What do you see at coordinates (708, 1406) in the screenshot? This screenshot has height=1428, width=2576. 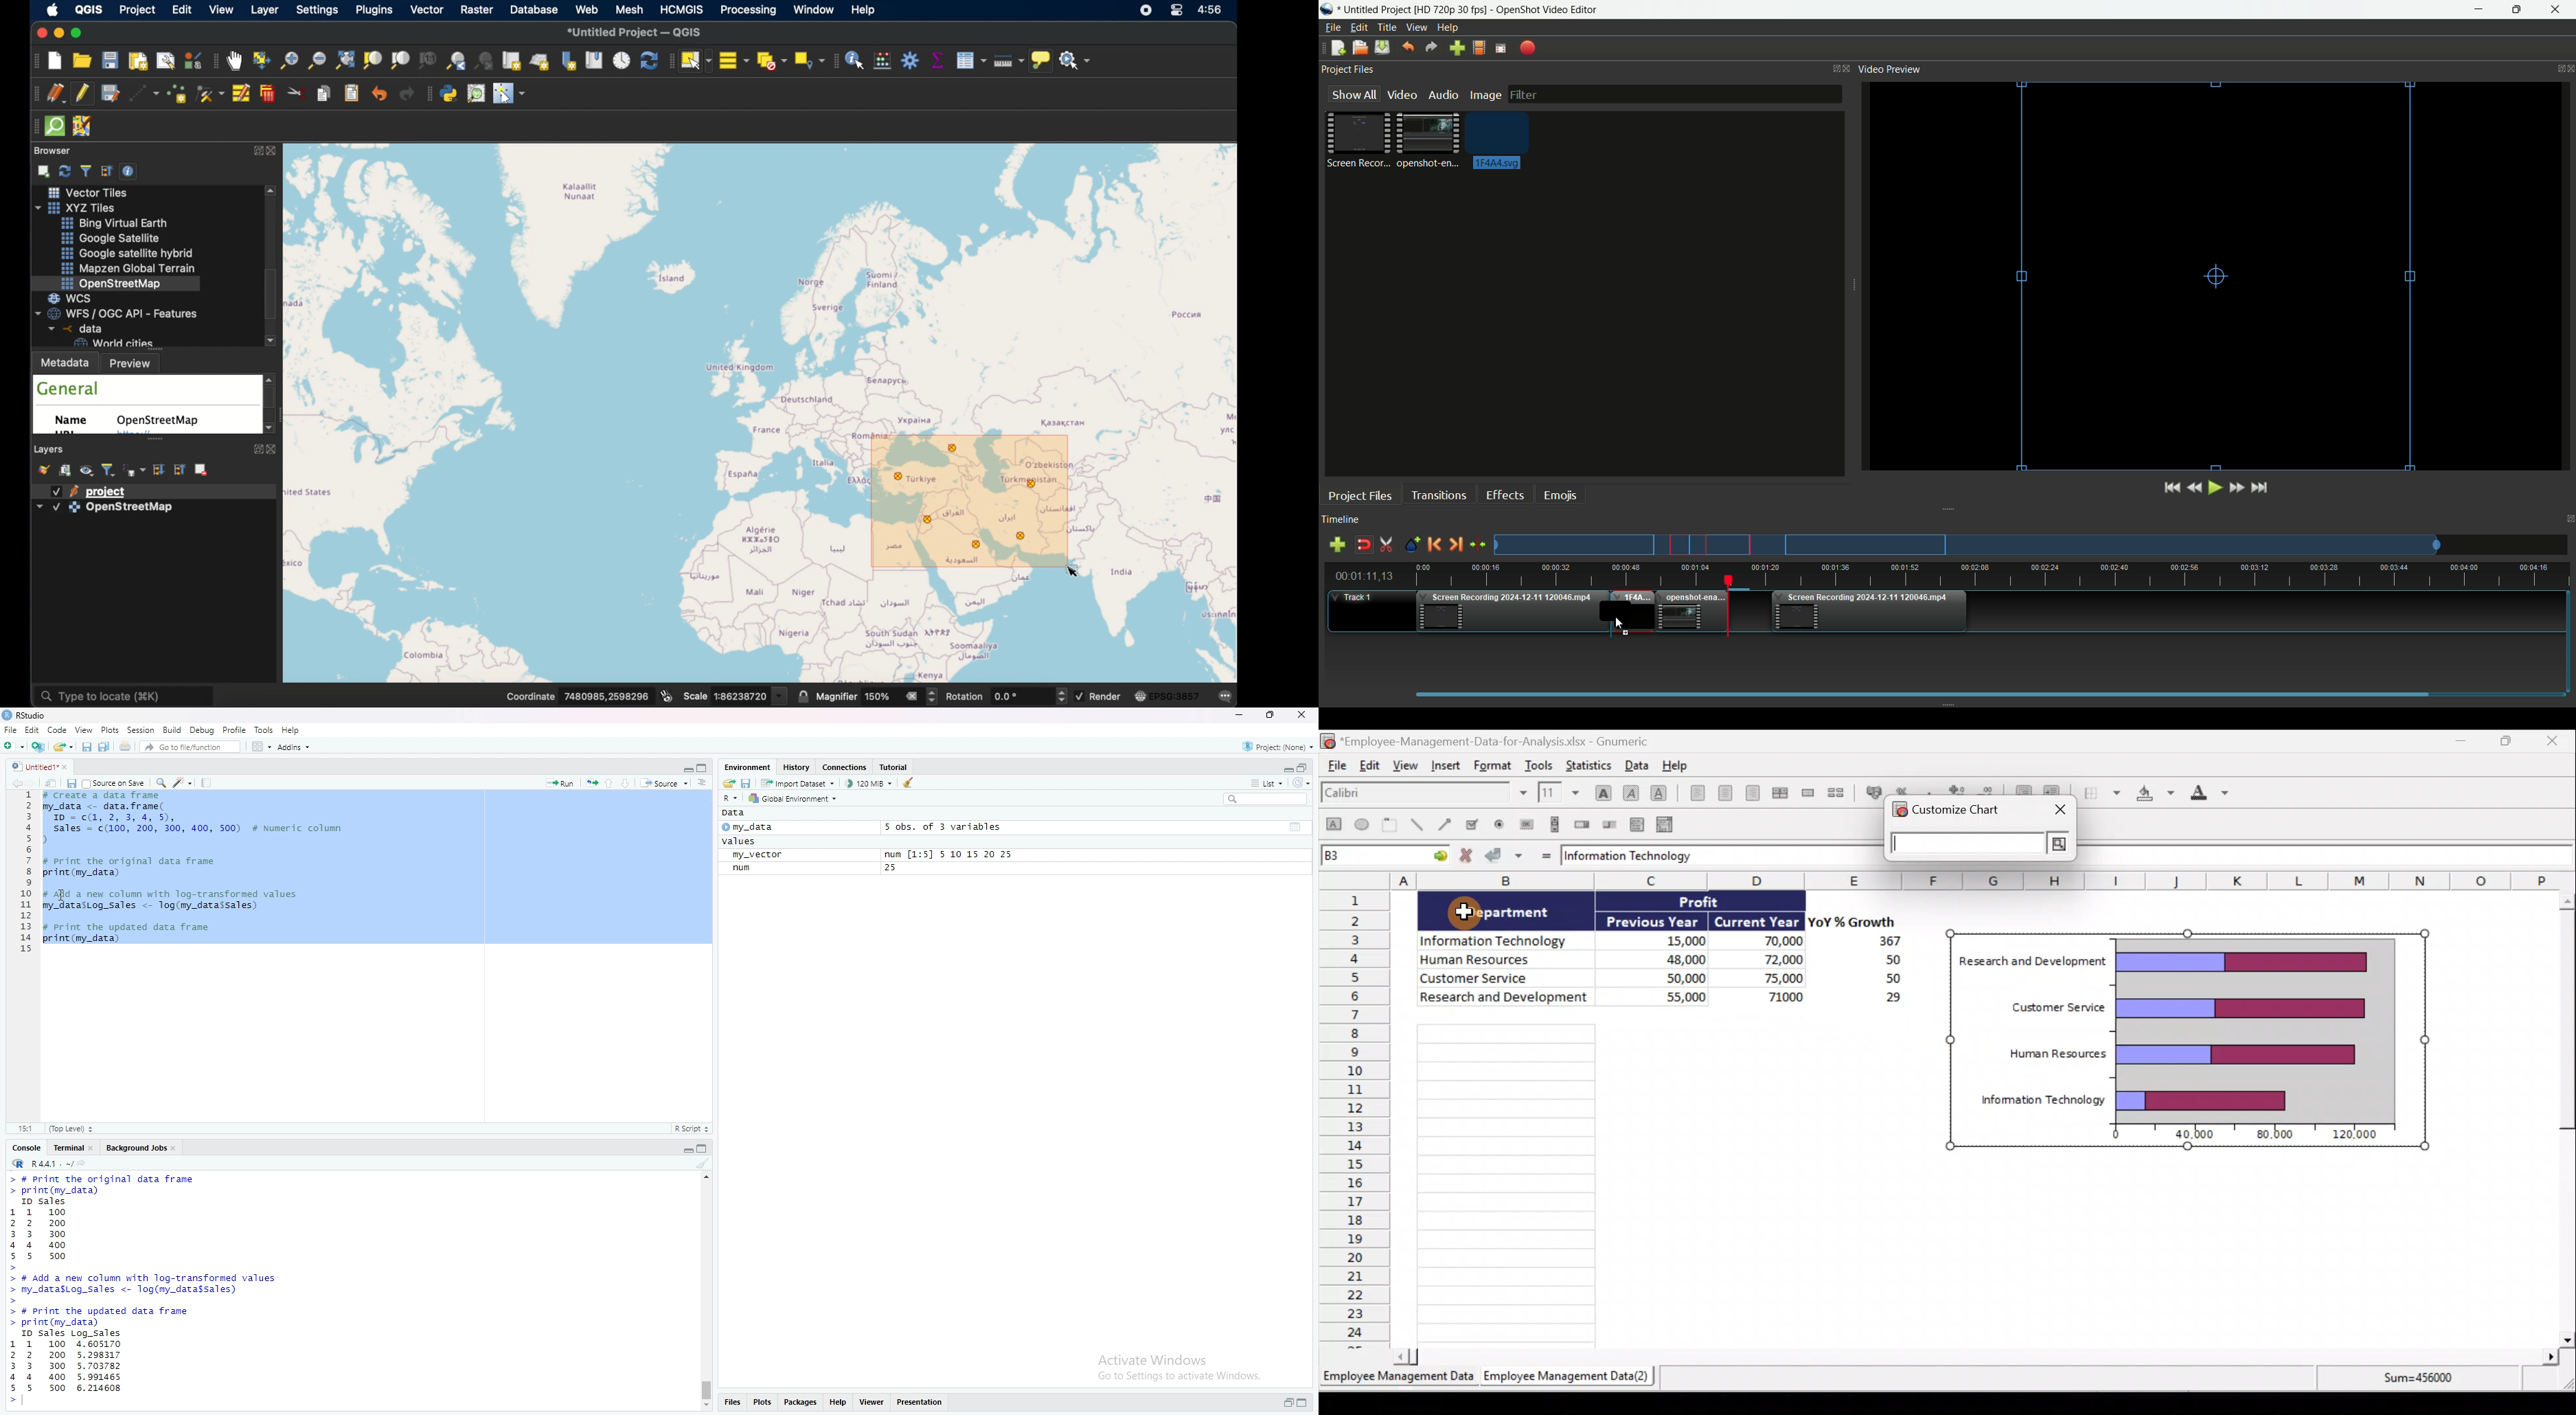 I see `move down` at bounding box center [708, 1406].